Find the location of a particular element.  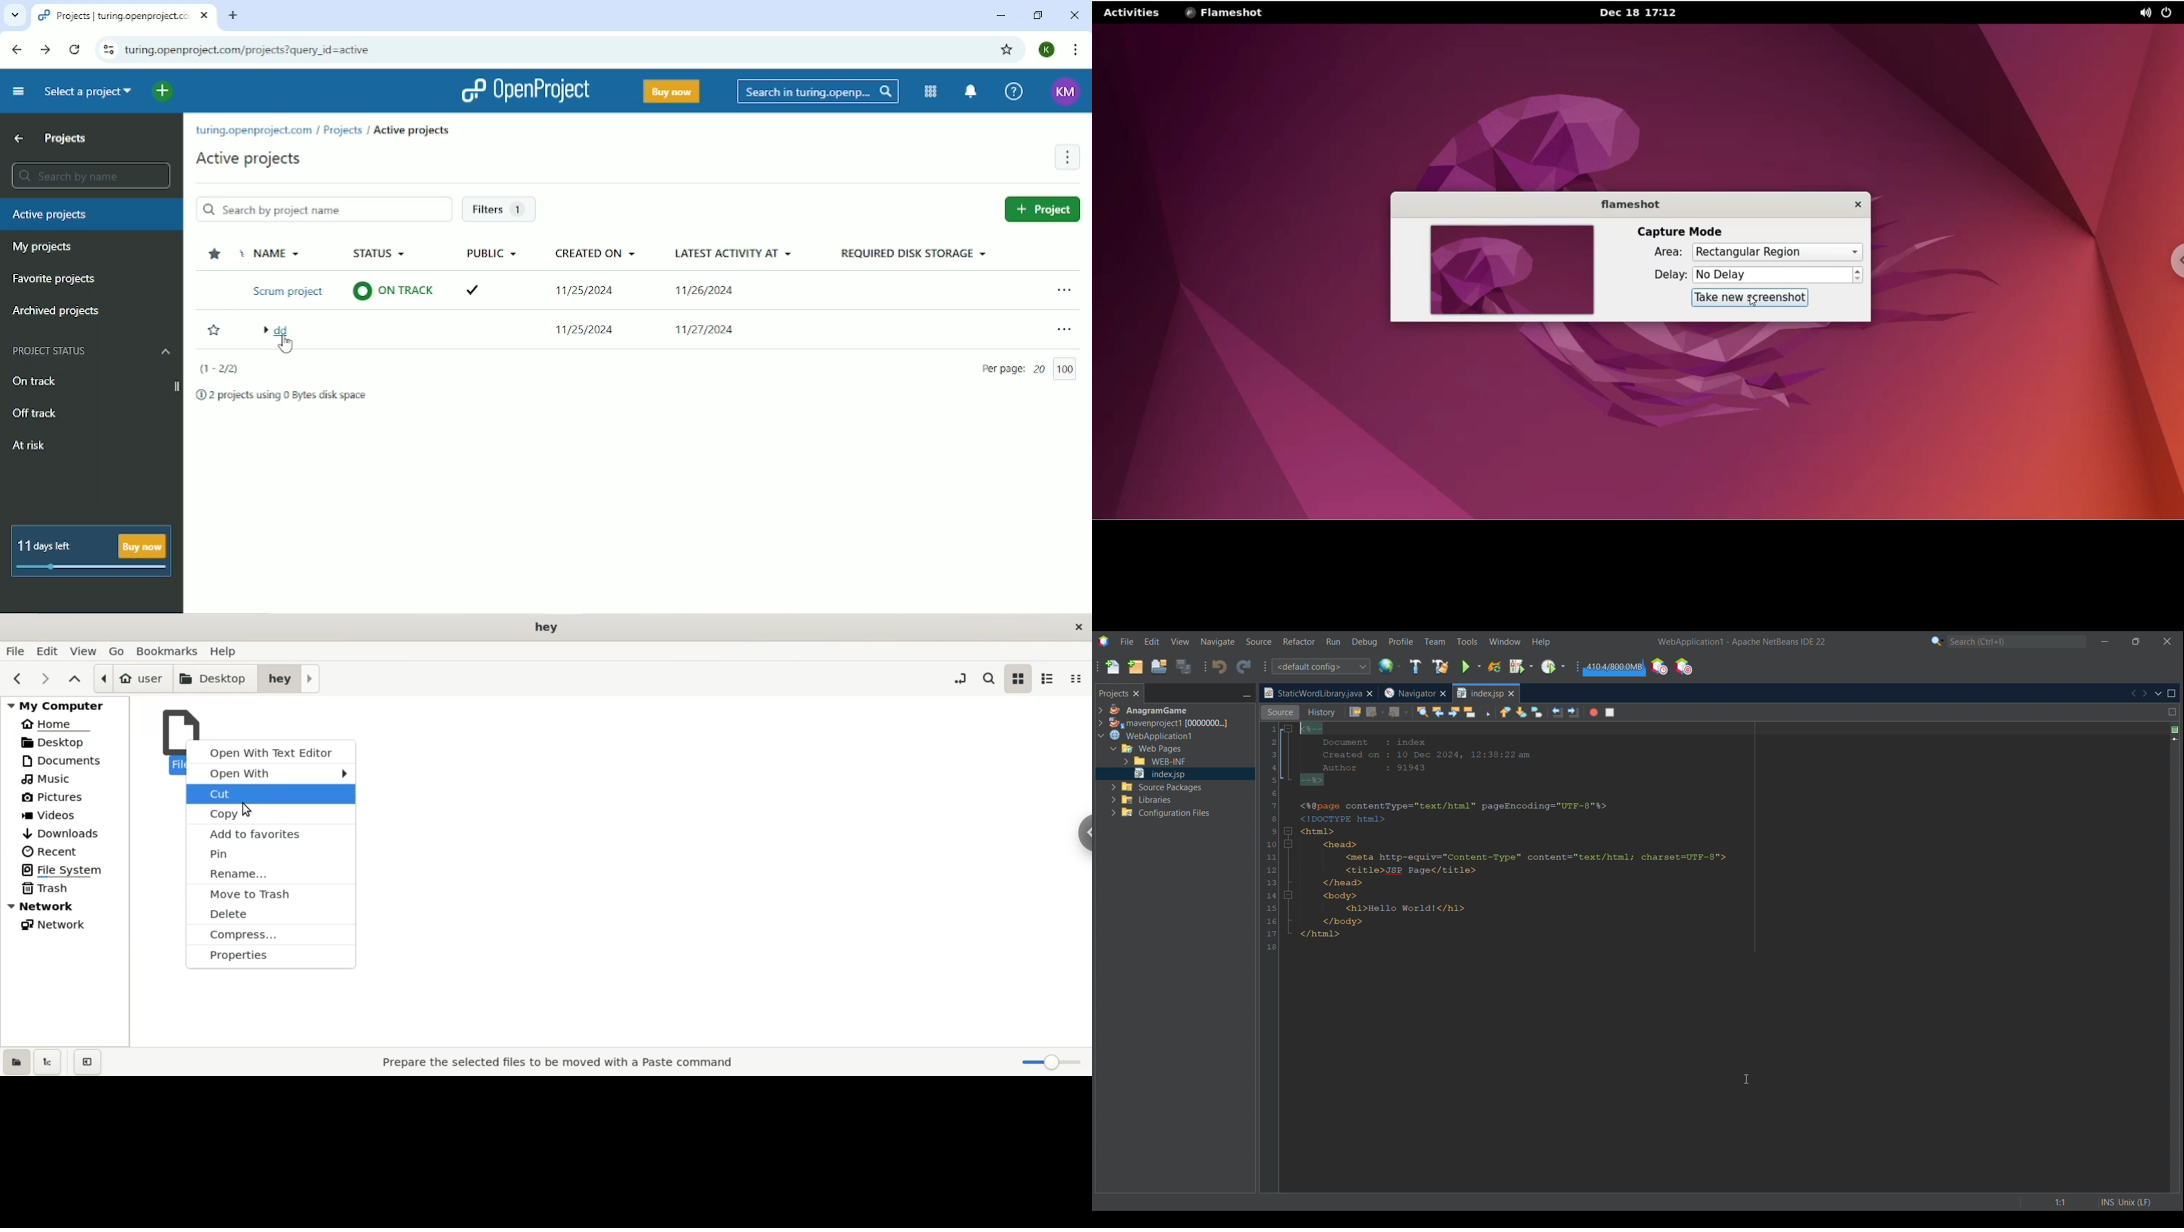

Favorite projects is located at coordinates (55, 279).